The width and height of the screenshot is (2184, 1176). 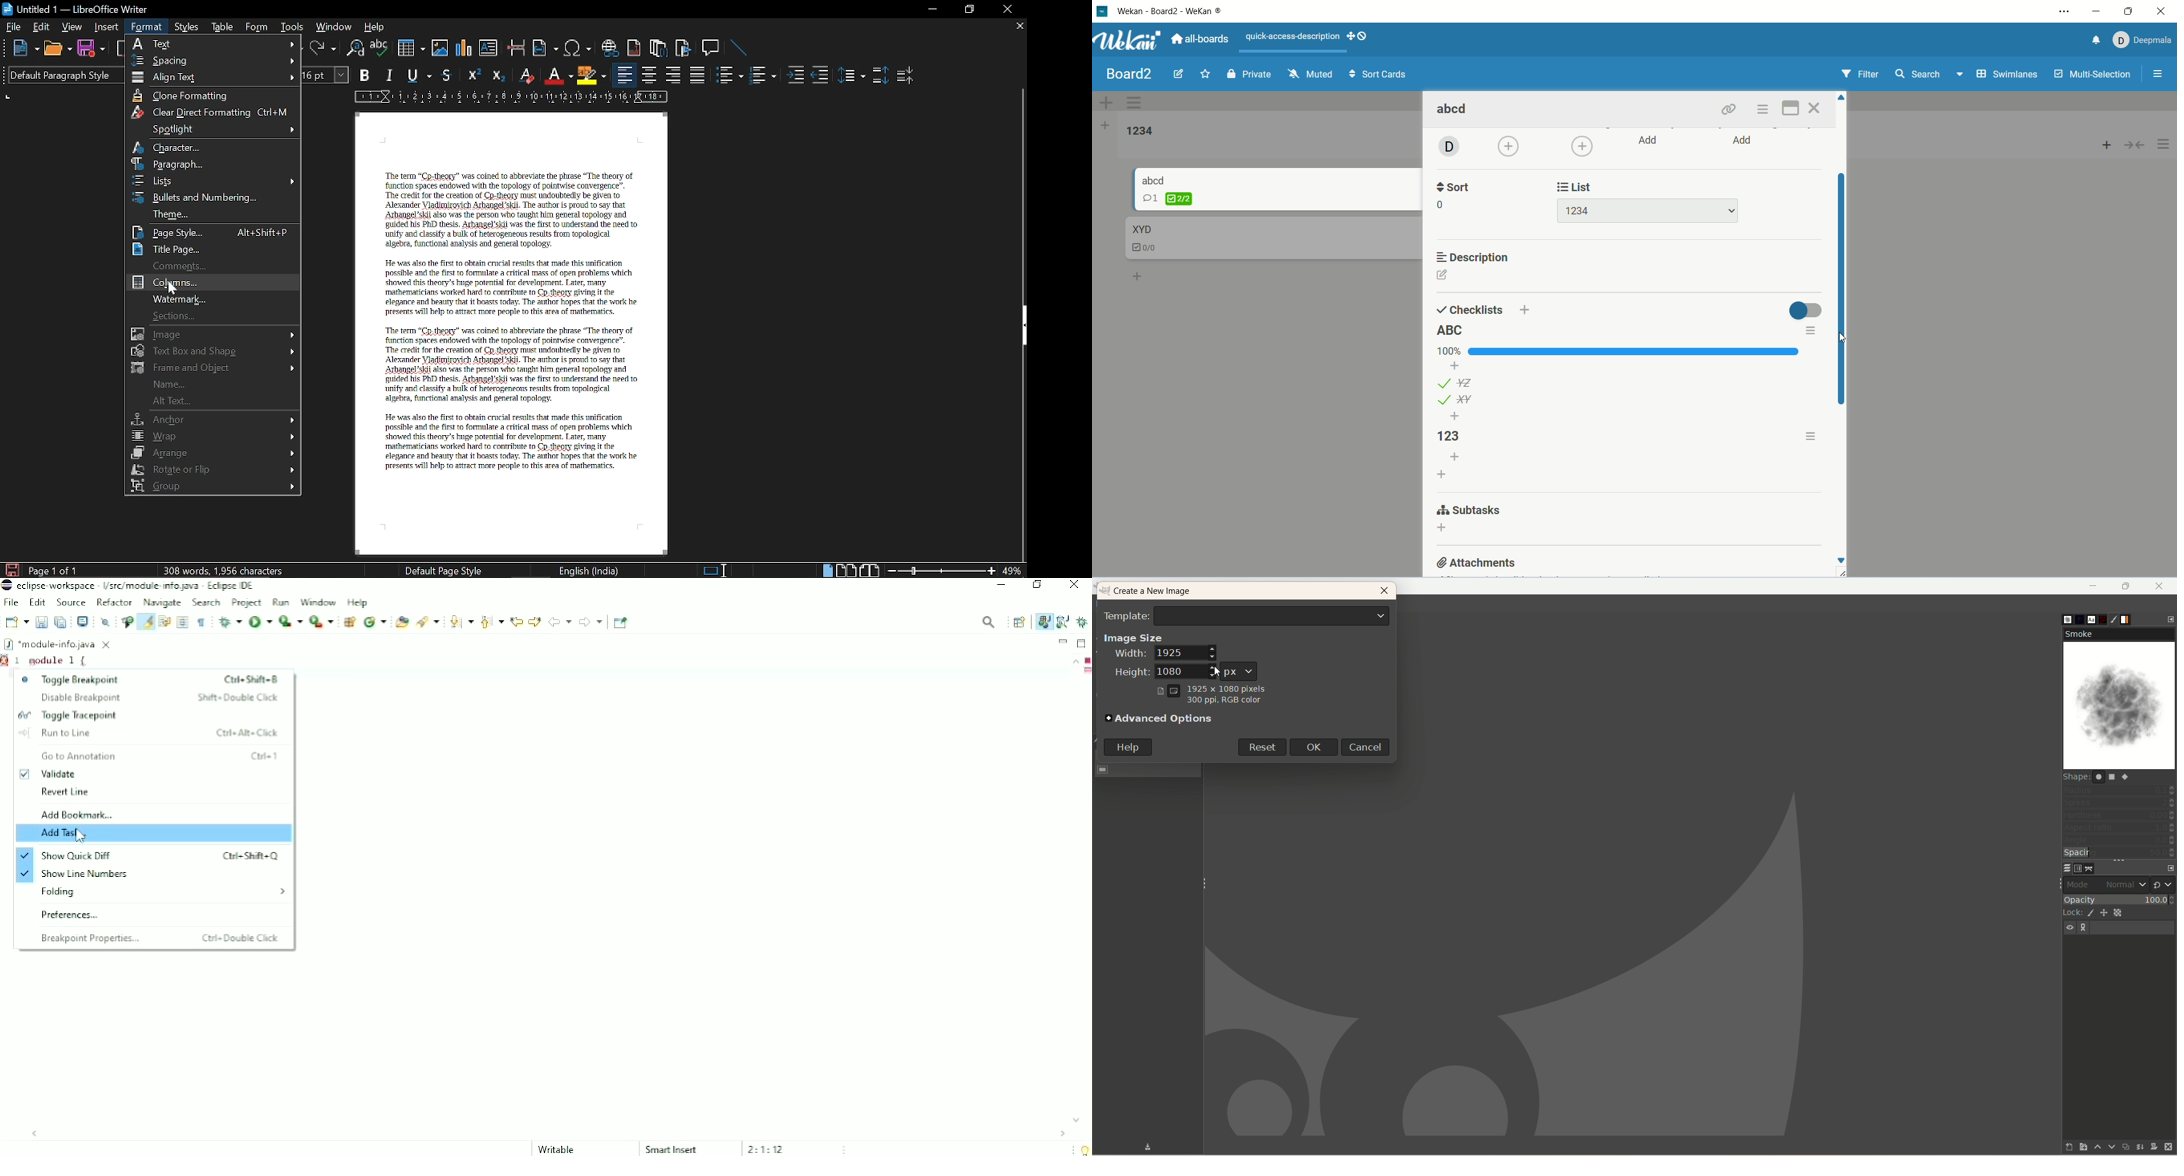 I want to click on options, so click(x=2162, y=72).